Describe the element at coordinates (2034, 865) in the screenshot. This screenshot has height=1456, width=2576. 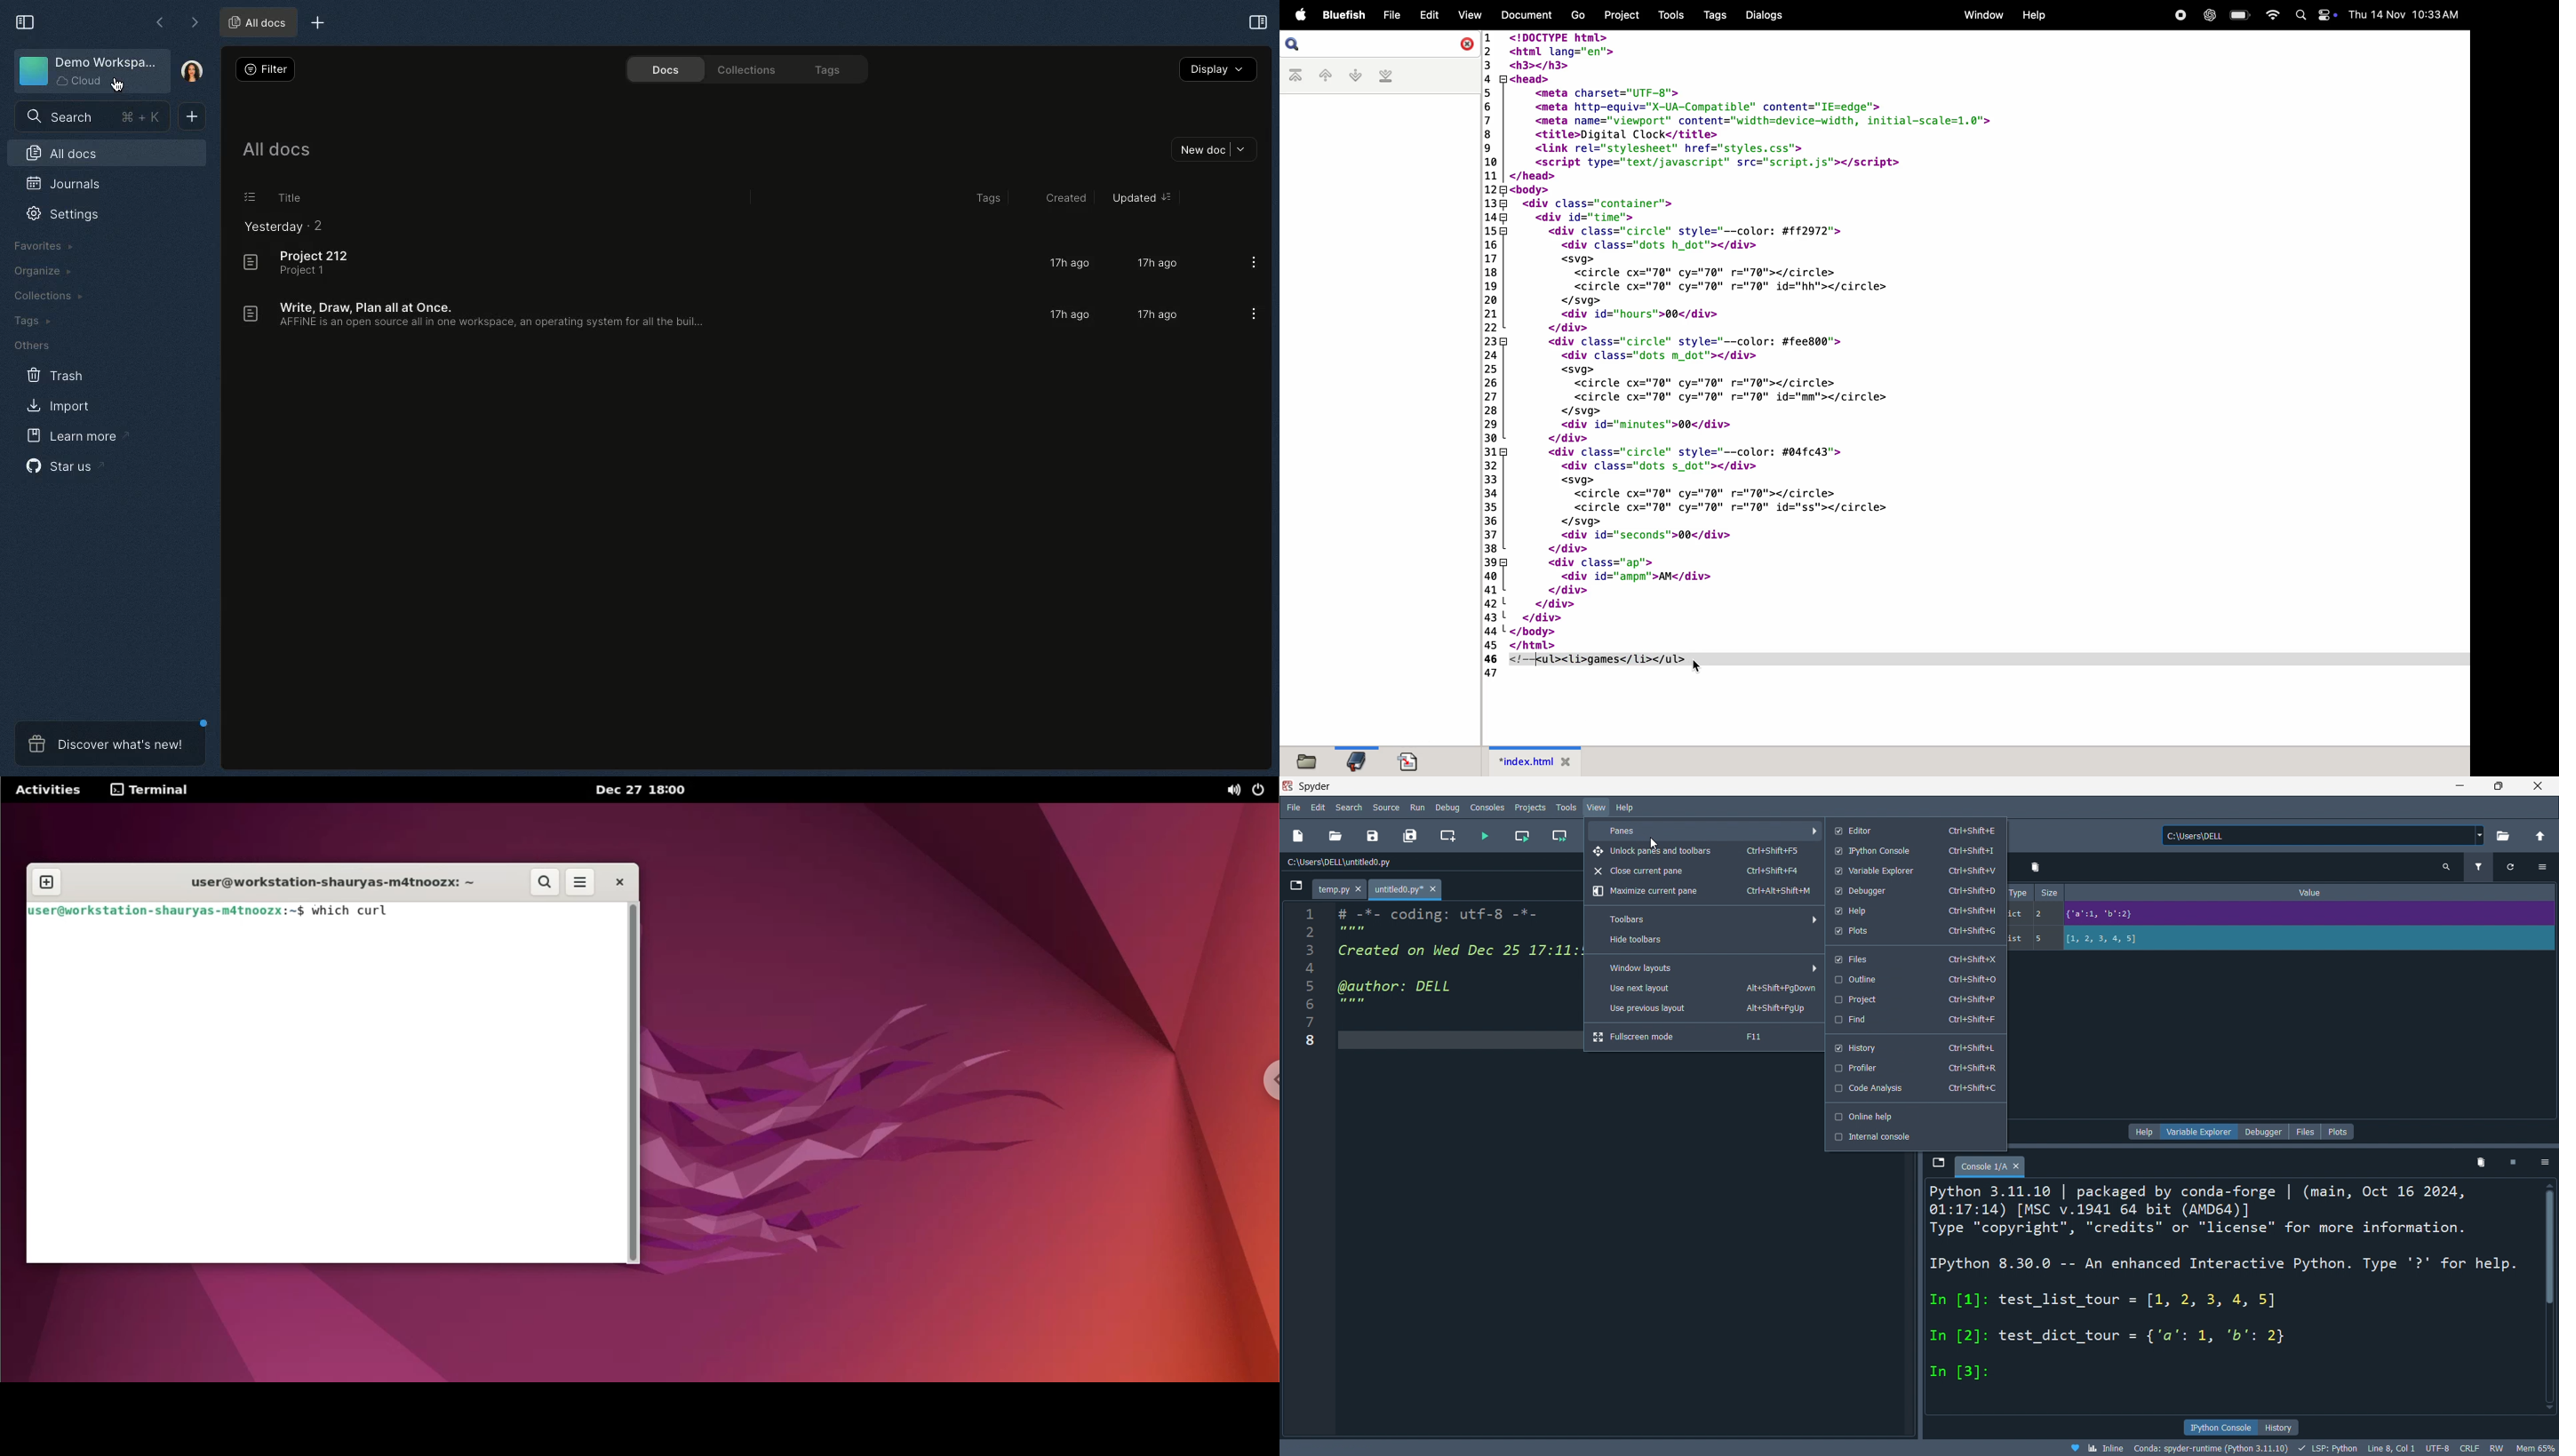
I see `delete` at that location.